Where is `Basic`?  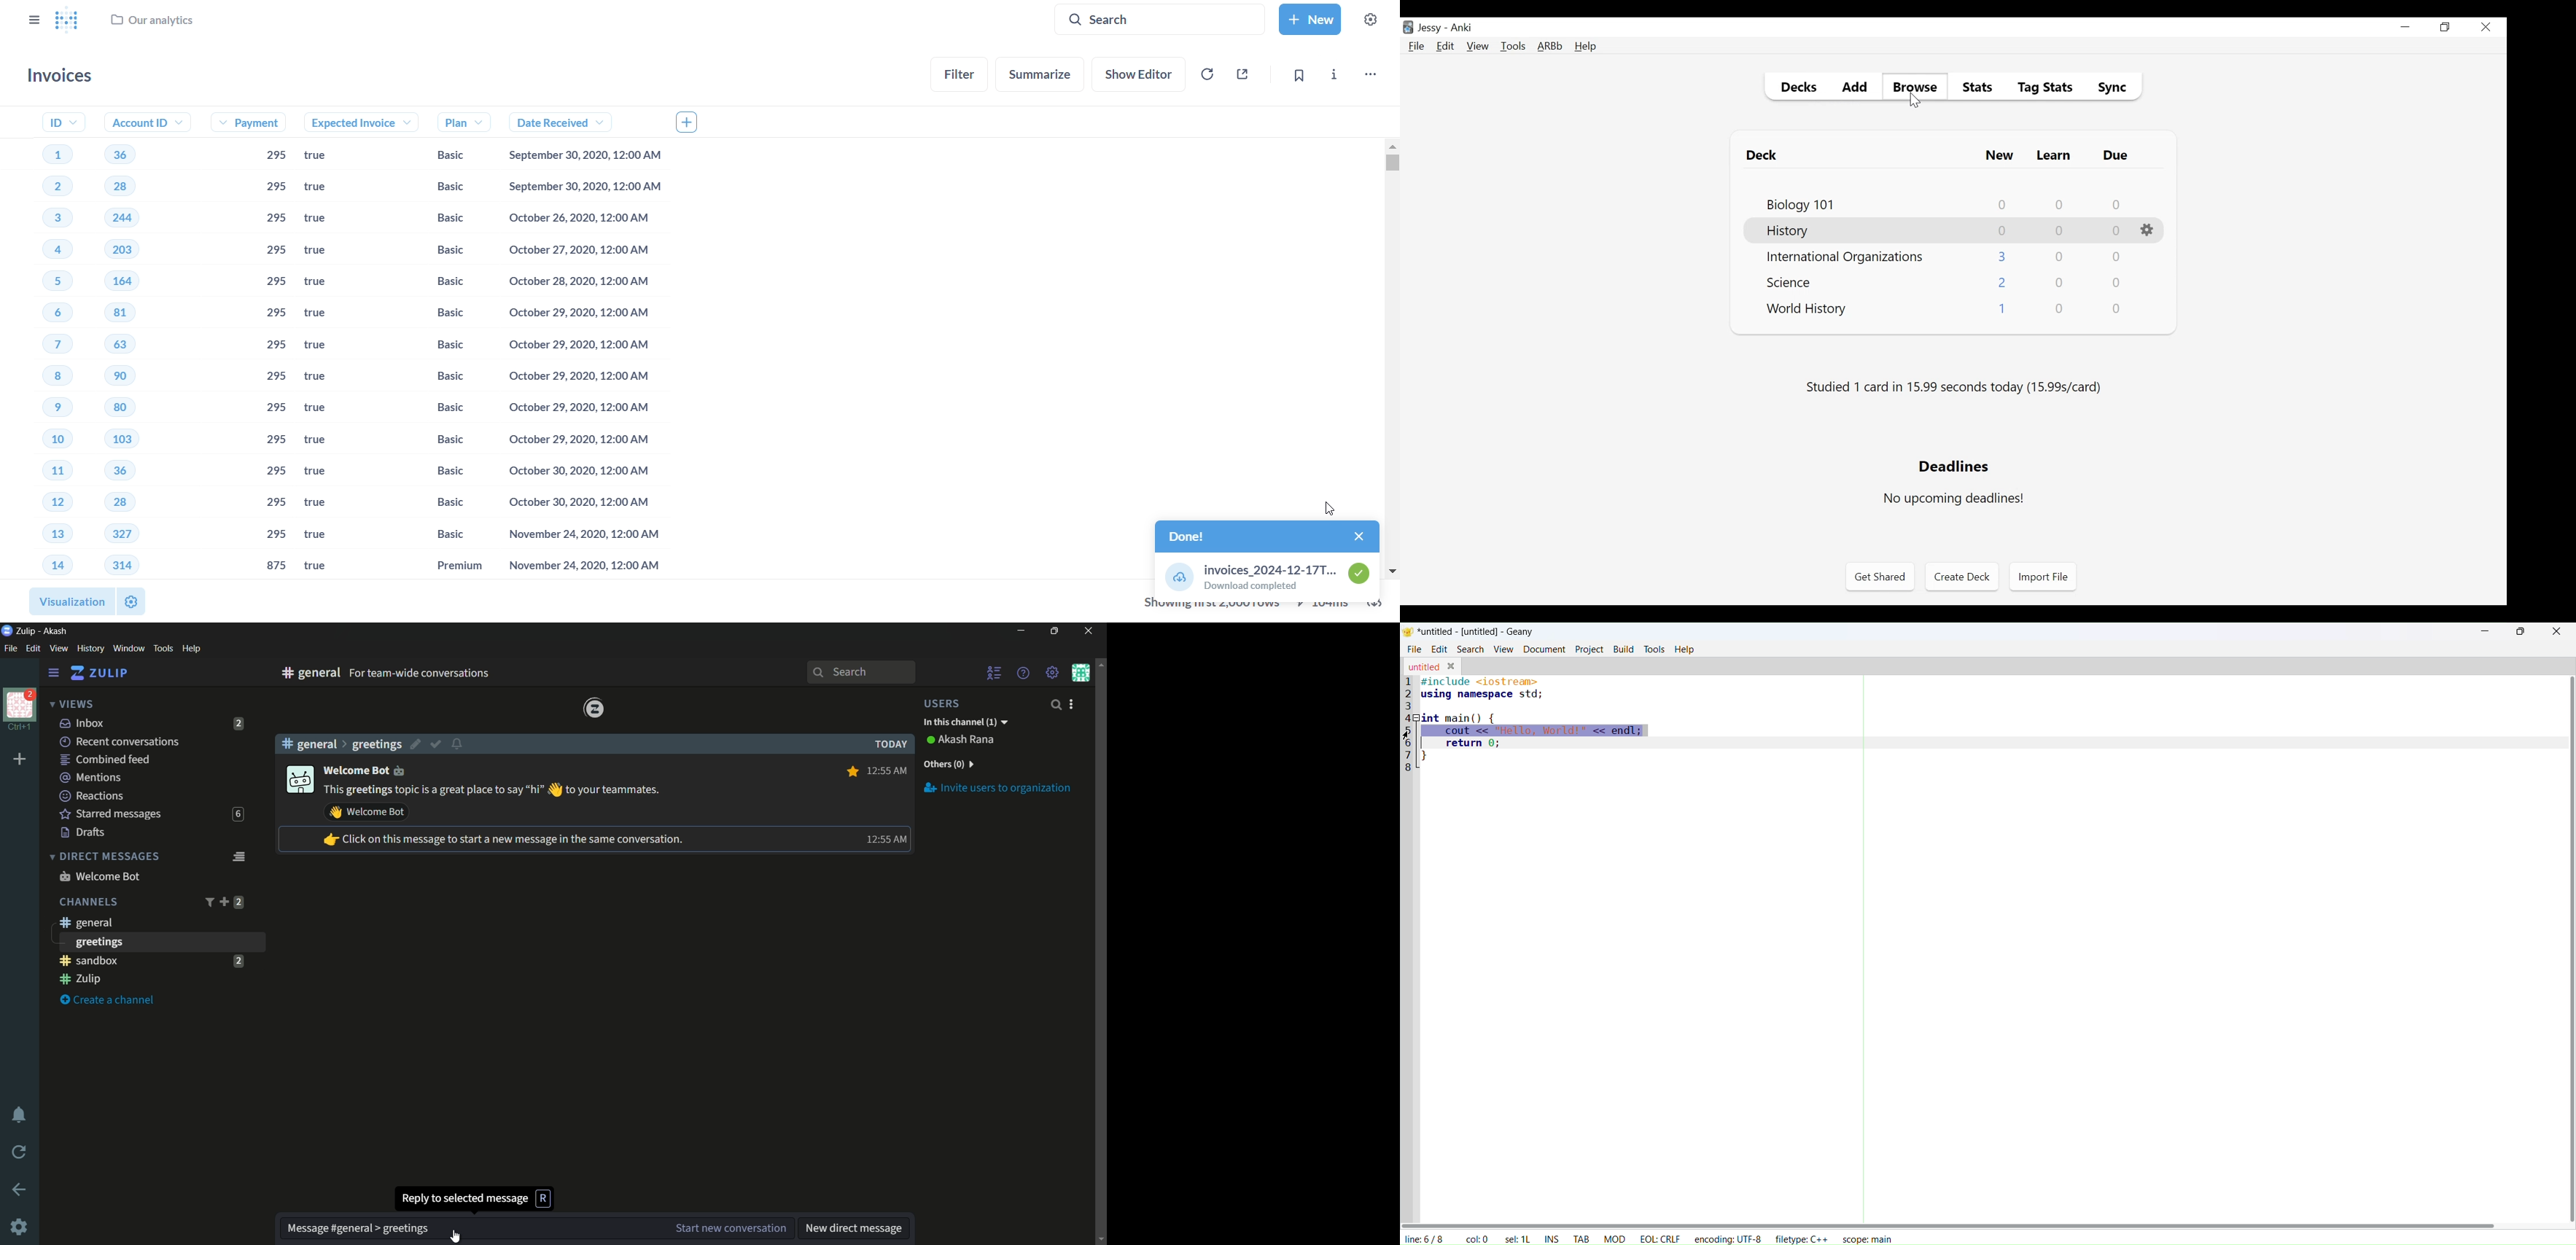
Basic is located at coordinates (444, 344).